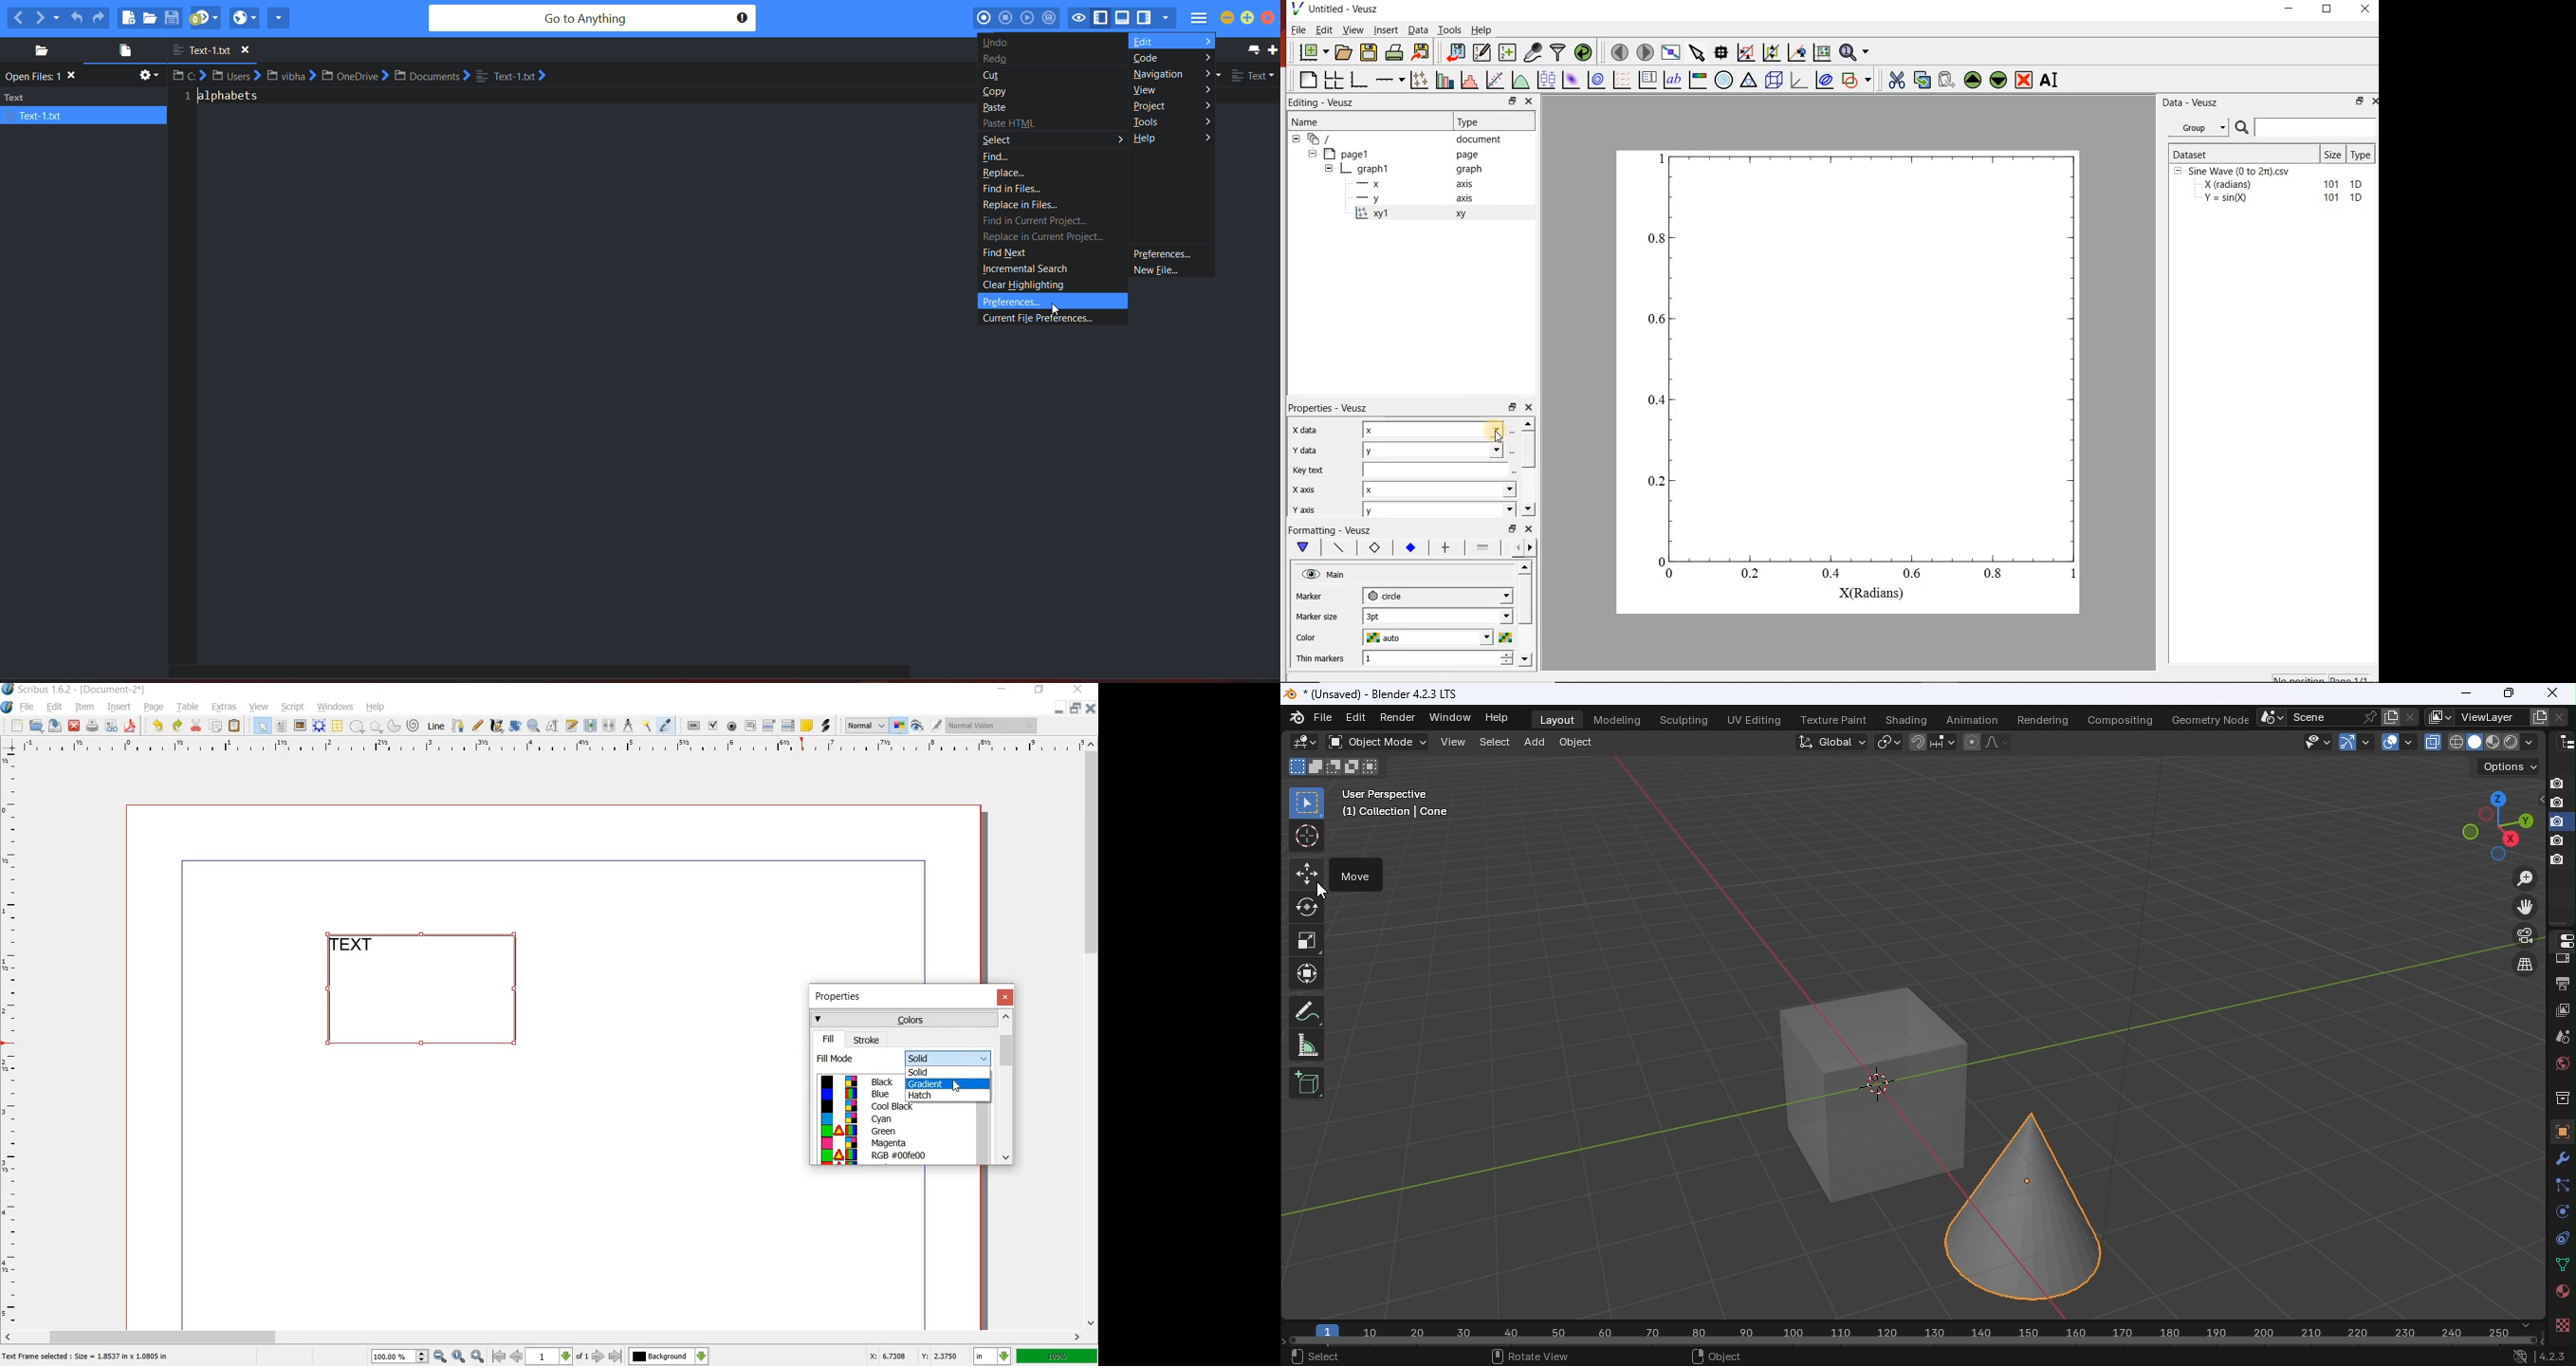 The image size is (2576, 1372). What do you see at coordinates (374, 726) in the screenshot?
I see `polygon` at bounding box center [374, 726].